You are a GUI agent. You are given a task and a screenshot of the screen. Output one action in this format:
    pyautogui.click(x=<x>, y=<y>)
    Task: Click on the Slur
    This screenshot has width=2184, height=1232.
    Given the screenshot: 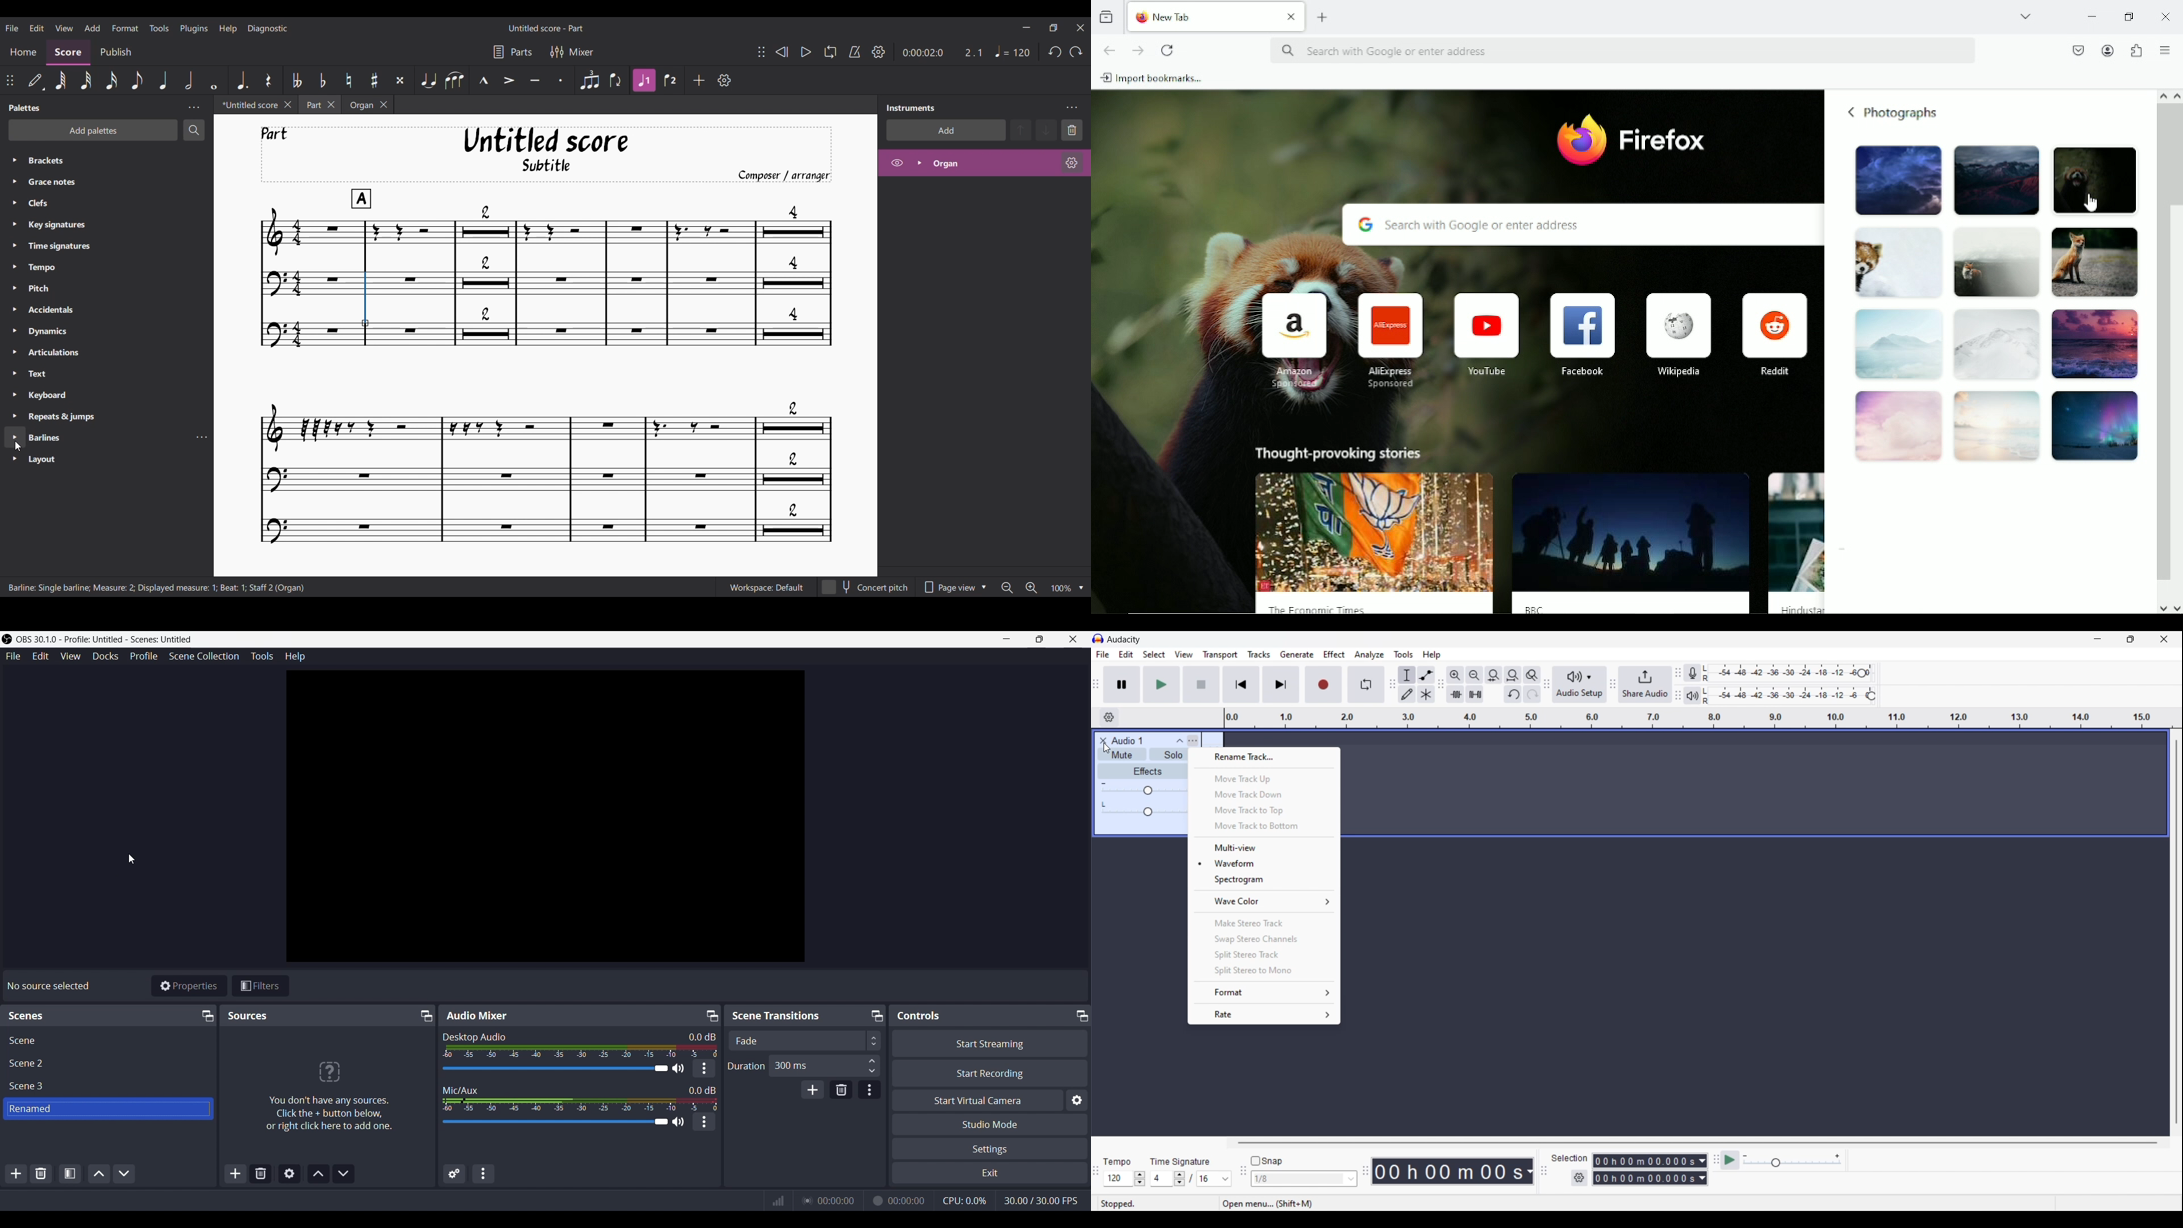 What is the action you would take?
    pyautogui.click(x=455, y=80)
    